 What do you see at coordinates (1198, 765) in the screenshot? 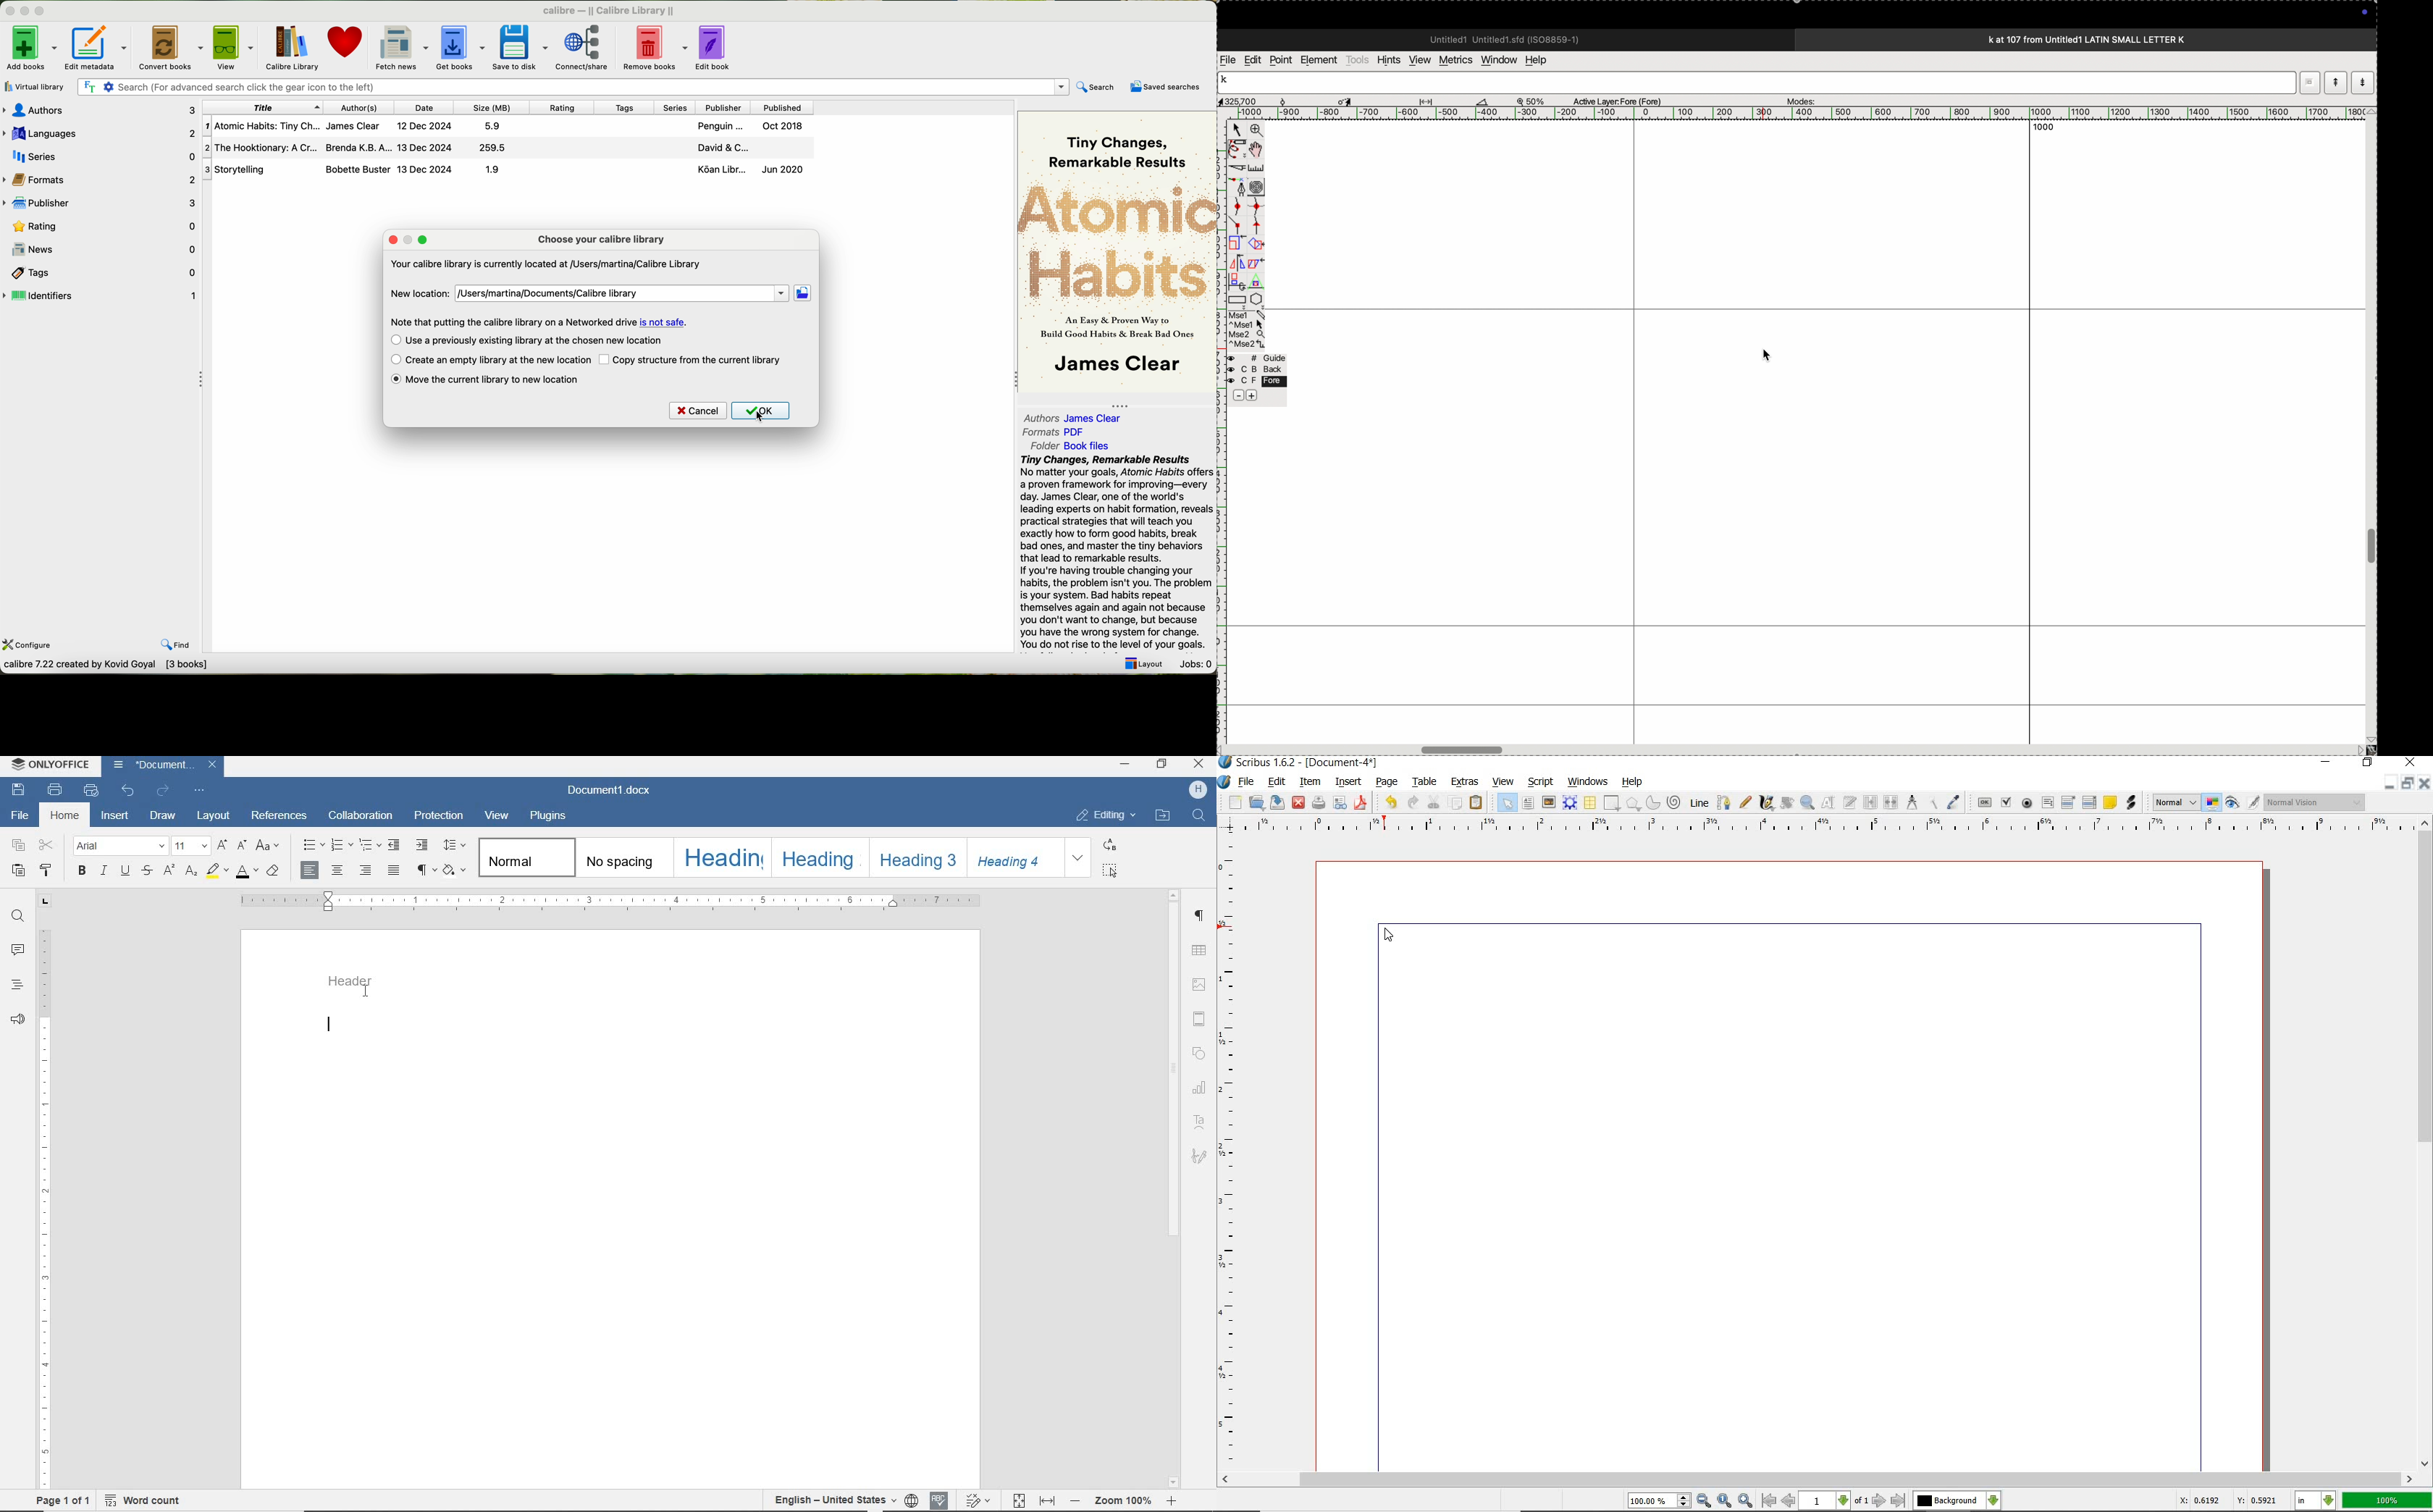
I see `CLOSE` at bounding box center [1198, 765].